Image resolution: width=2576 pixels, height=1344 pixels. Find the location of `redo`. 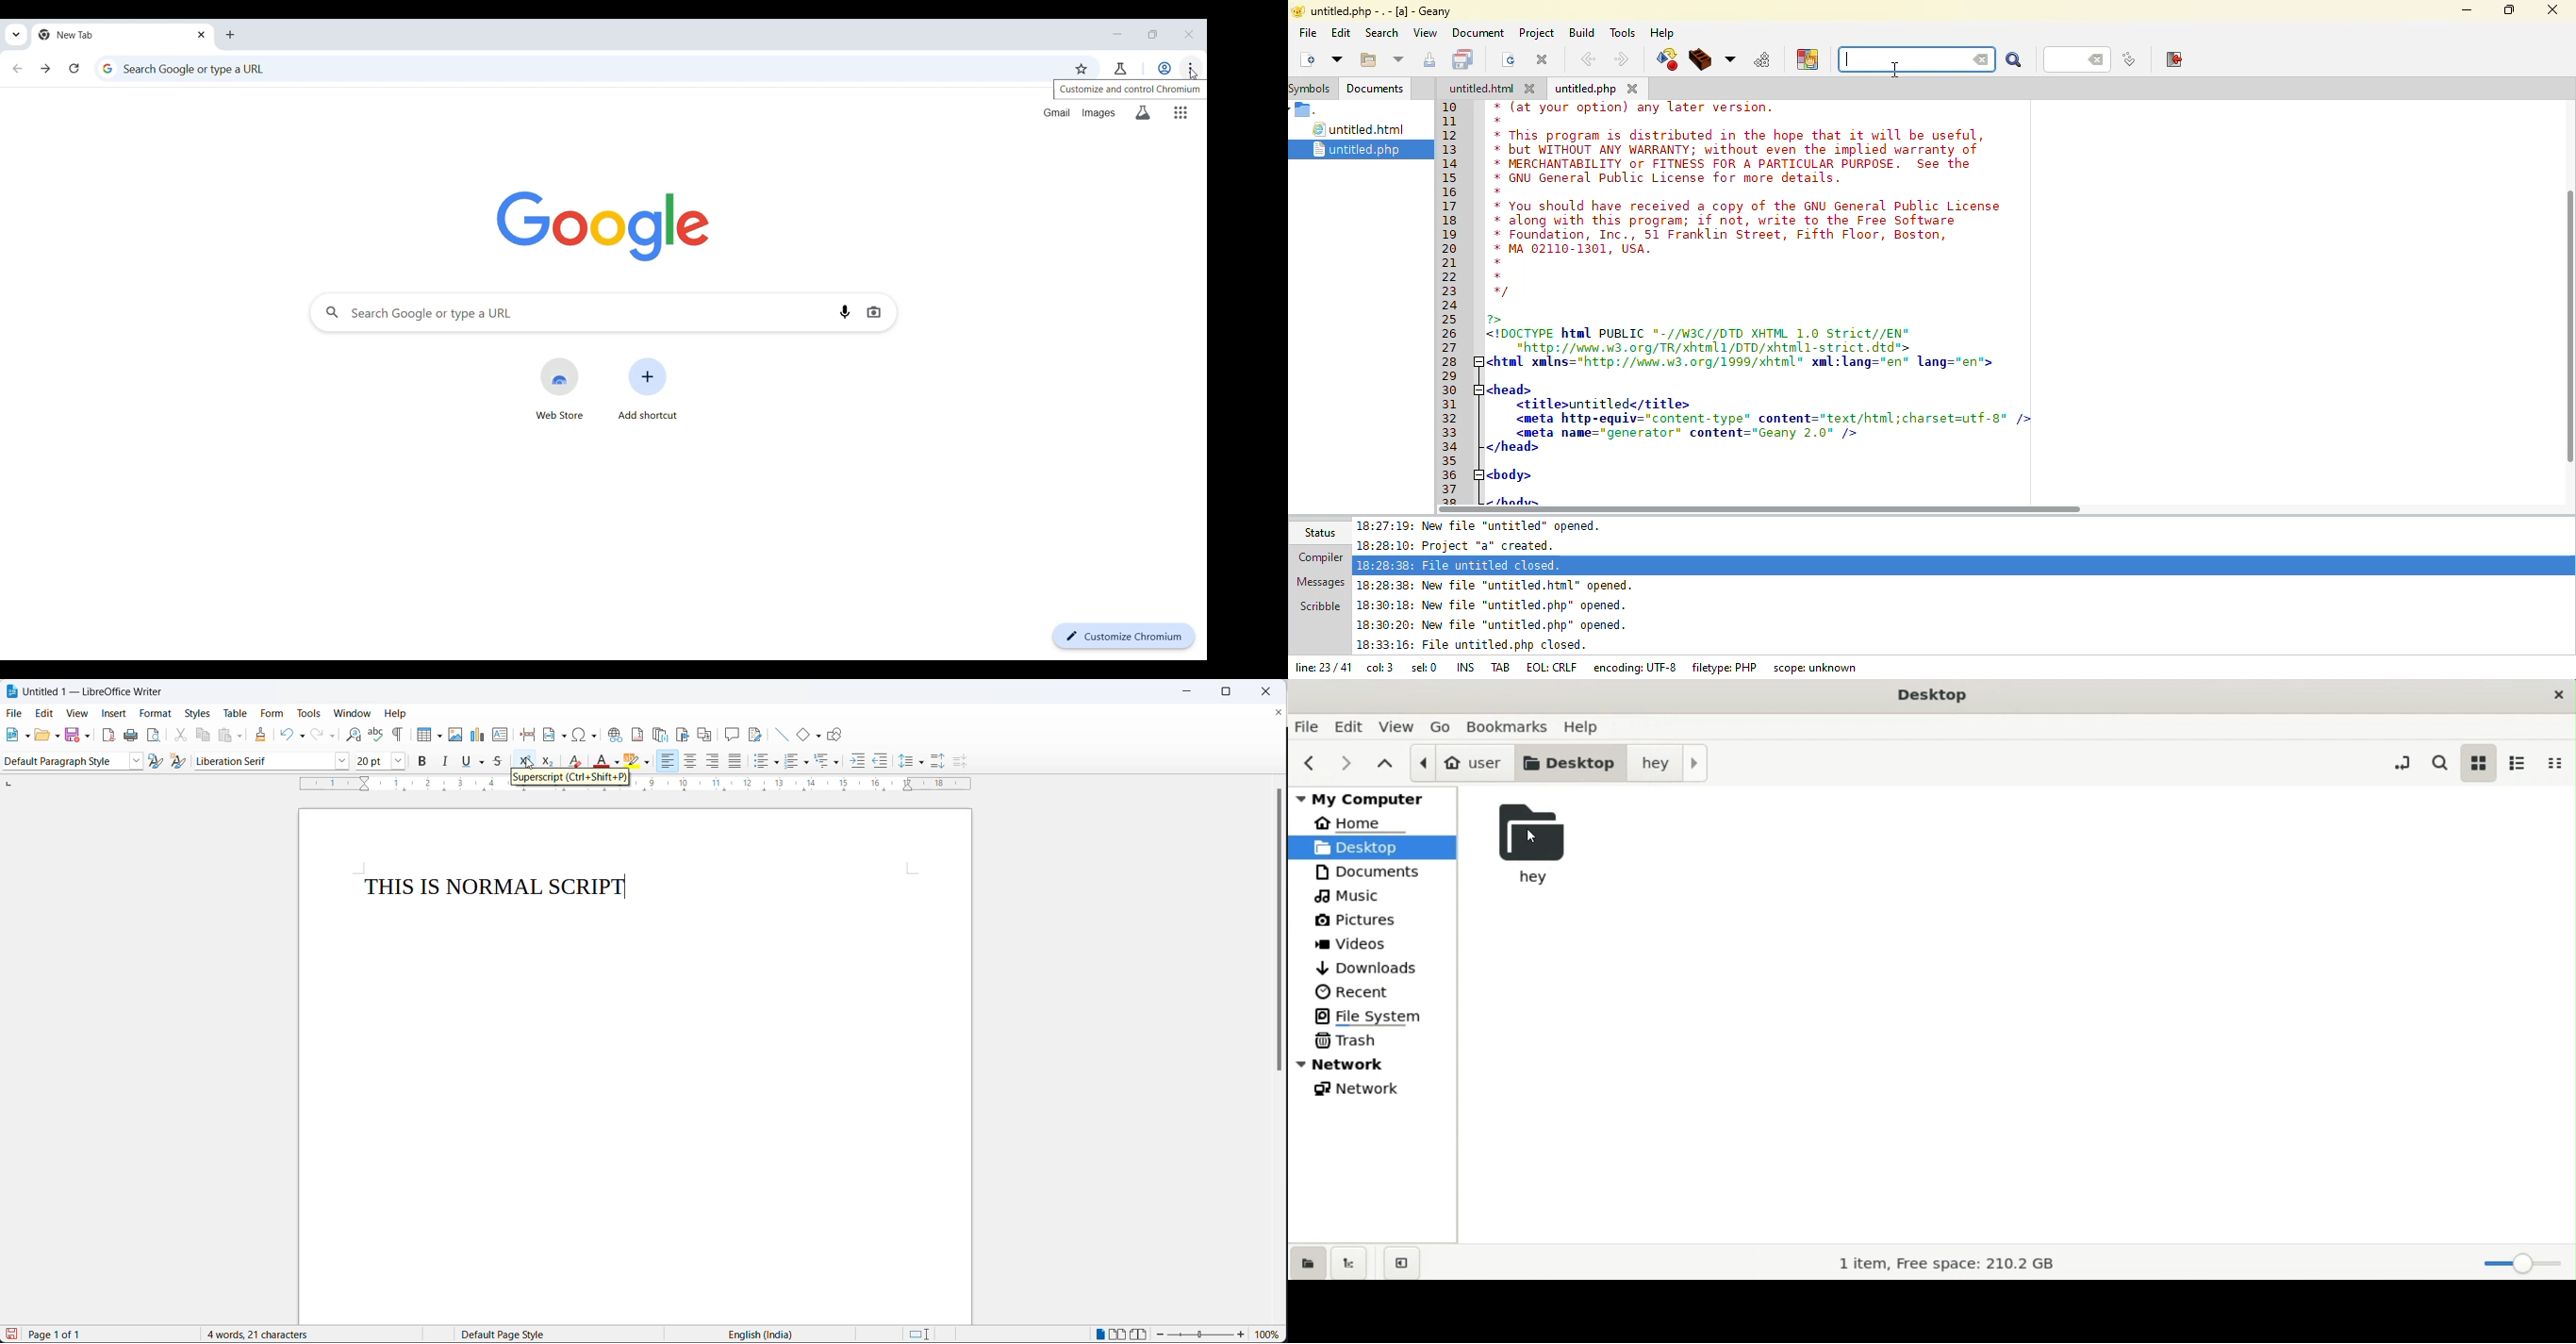

redo is located at coordinates (316, 735).